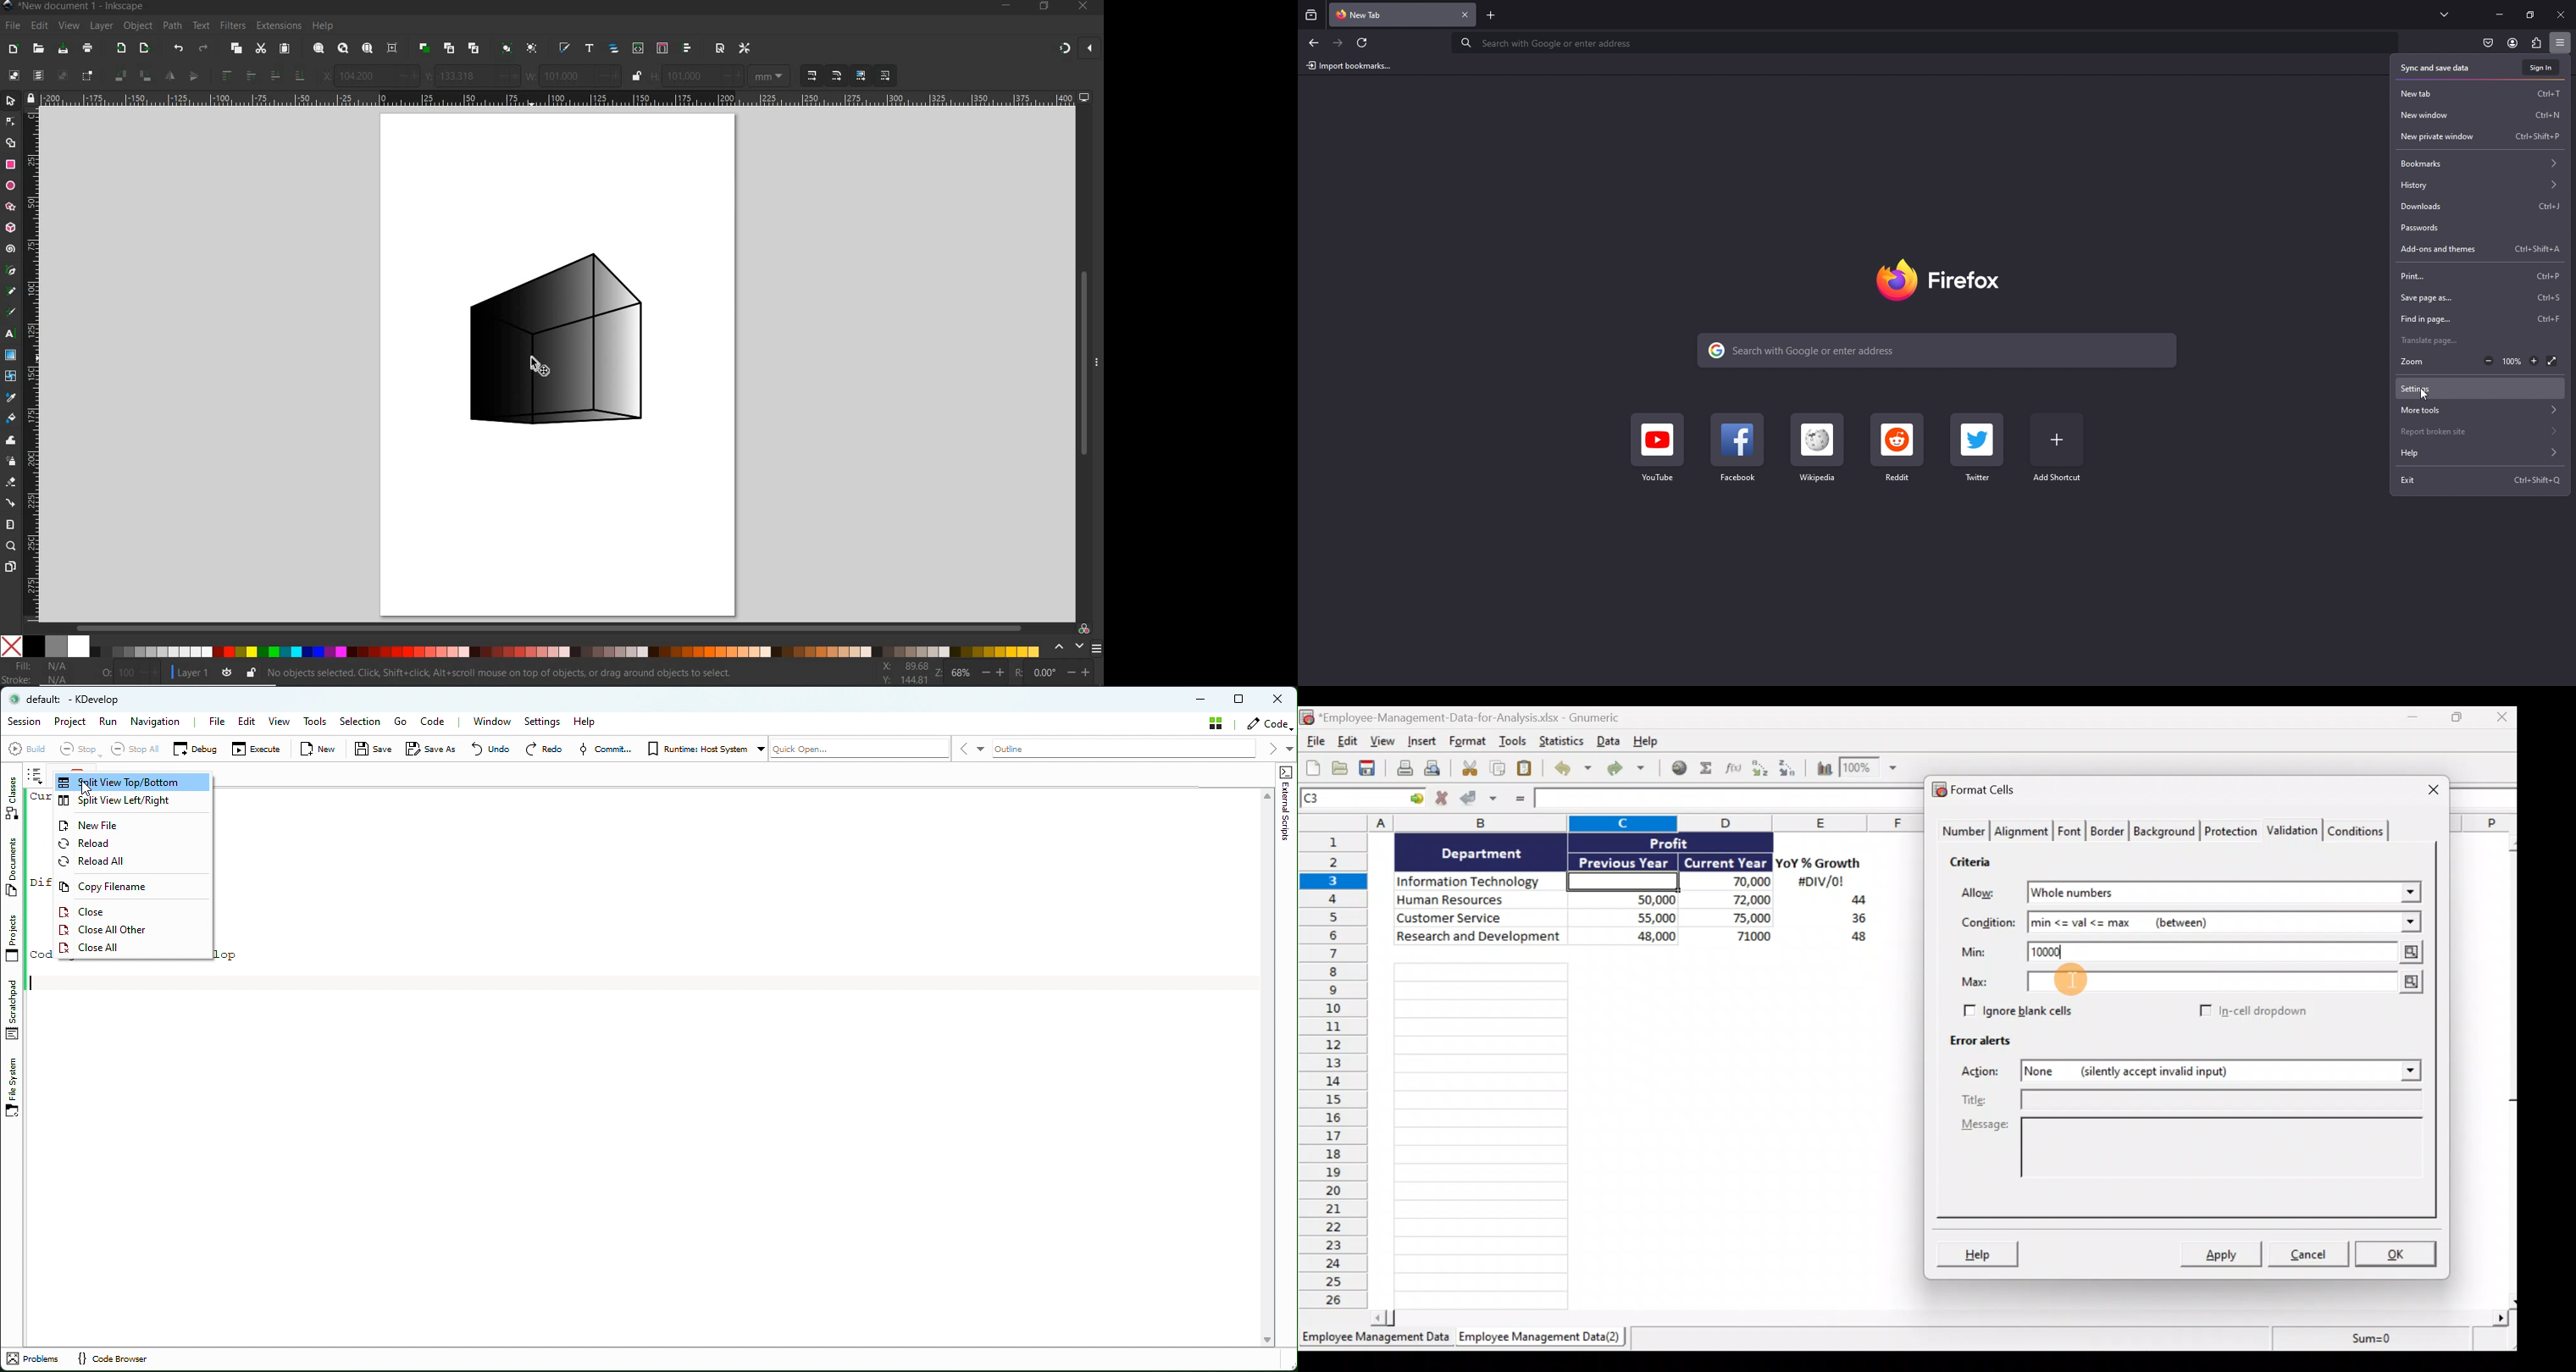 This screenshot has width=2576, height=1372. I want to click on back, so click(1313, 43).